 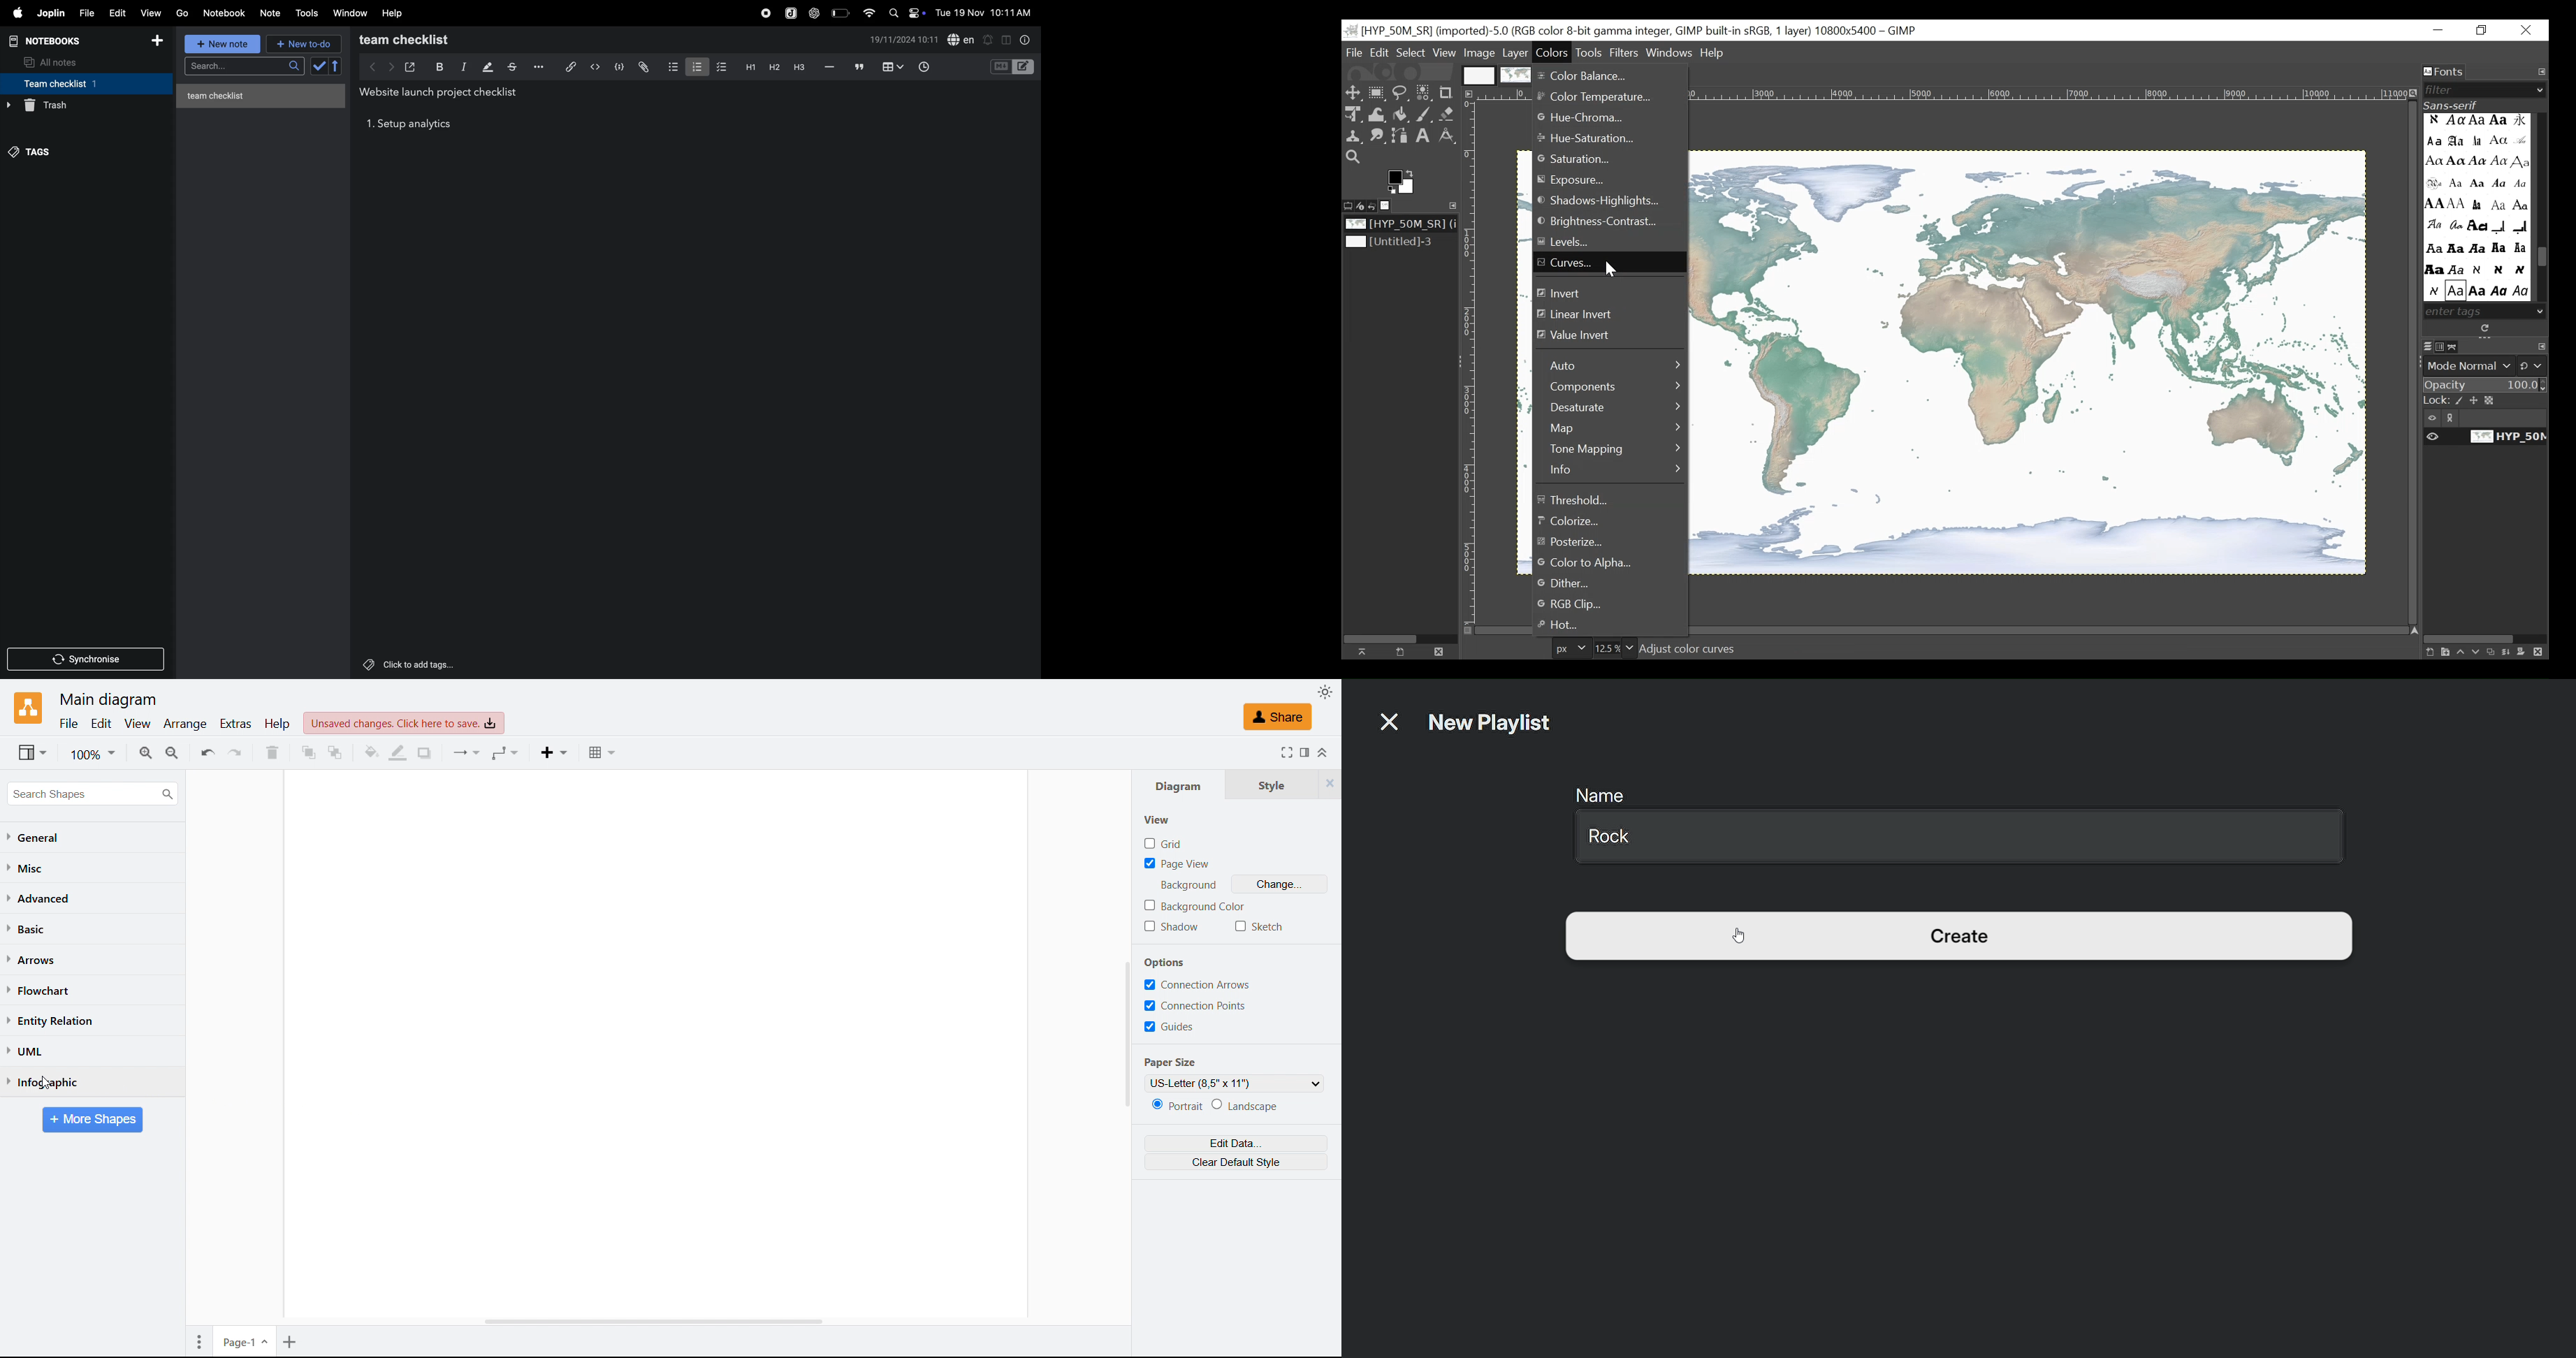 I want to click on Infographic , so click(x=41, y=1081).